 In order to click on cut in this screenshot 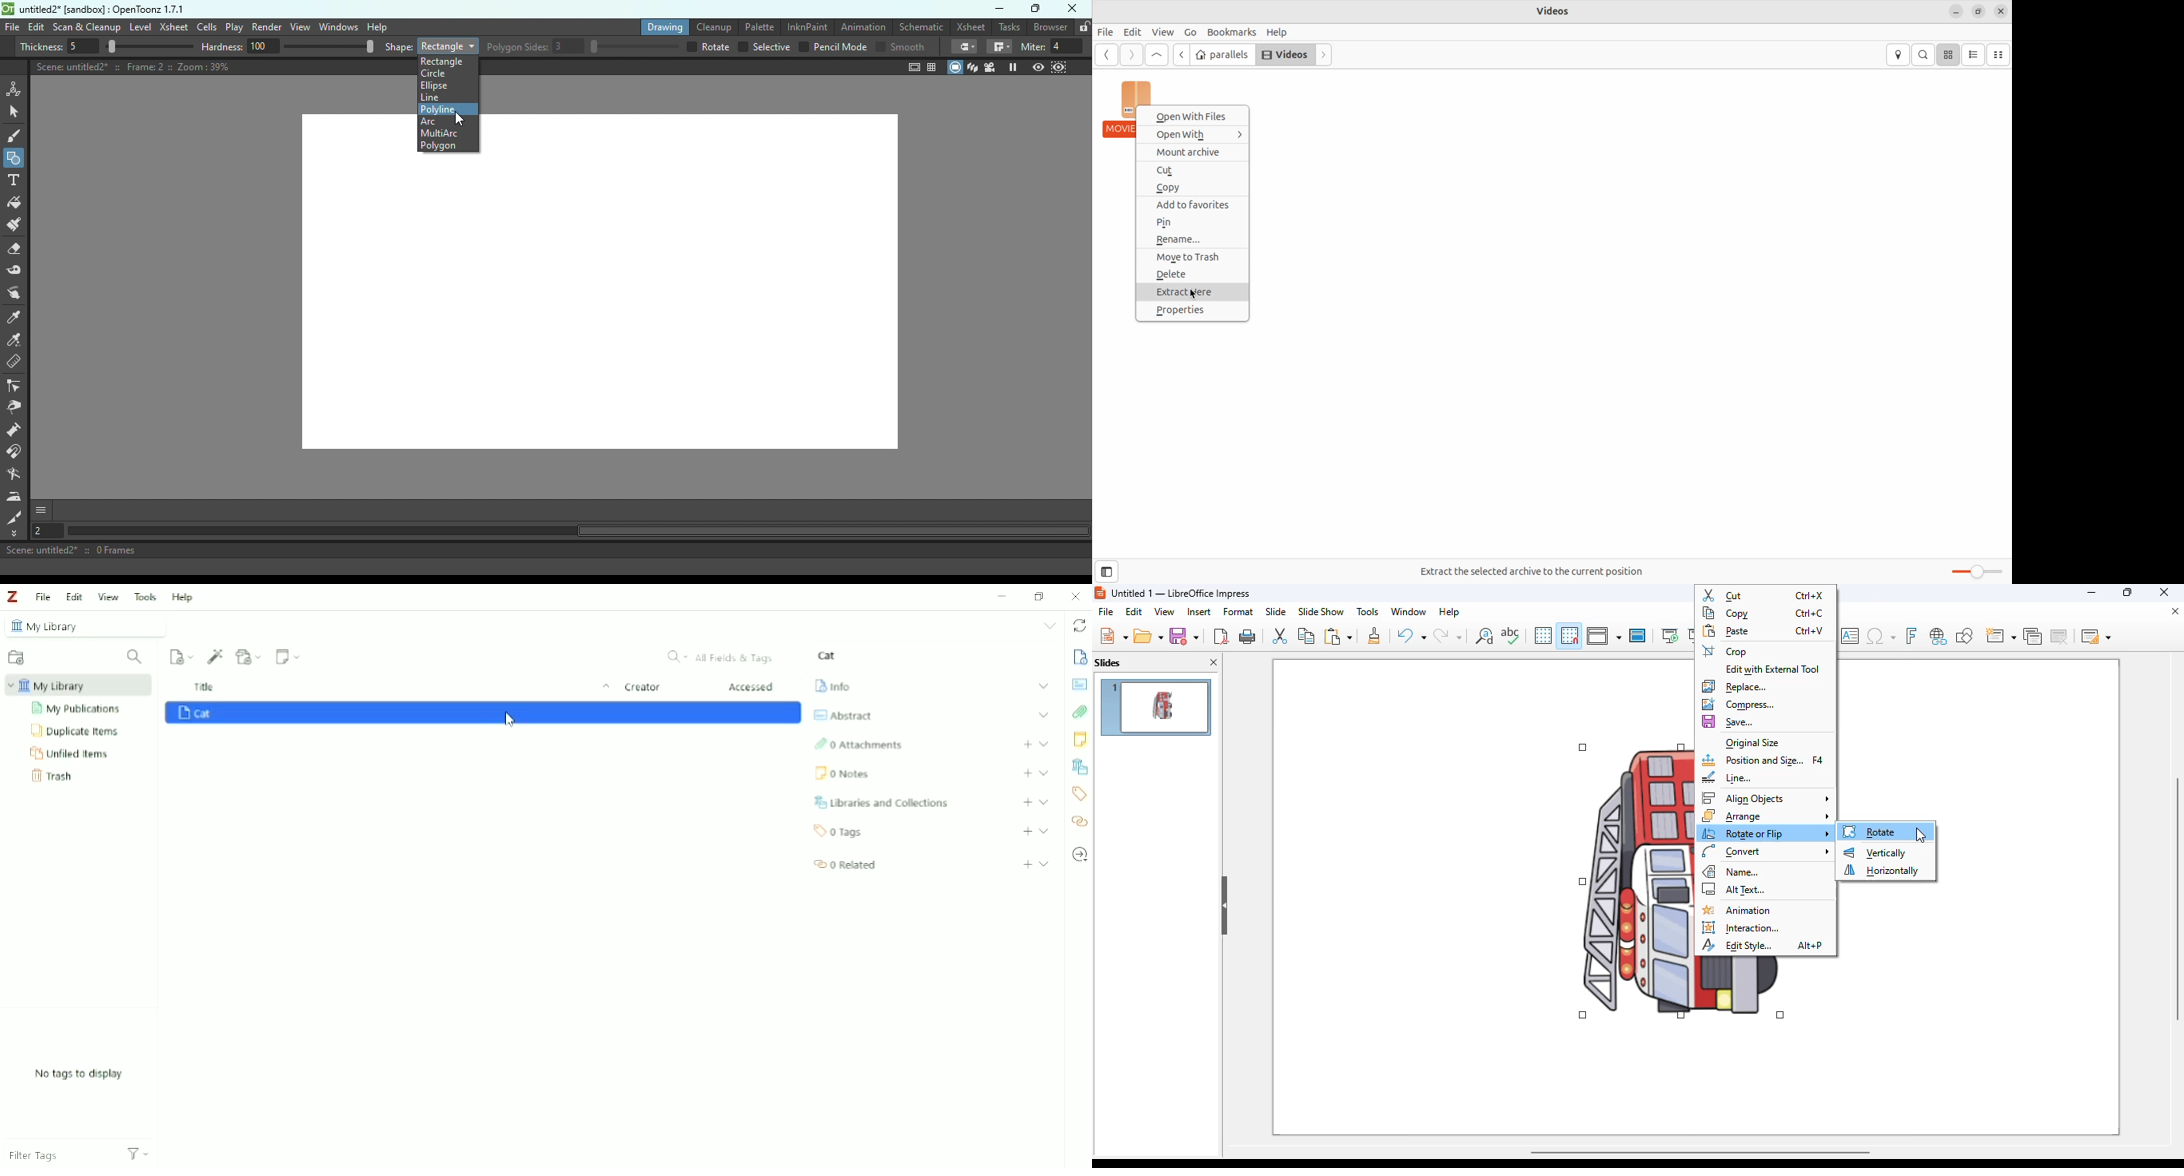, I will do `click(1766, 595)`.